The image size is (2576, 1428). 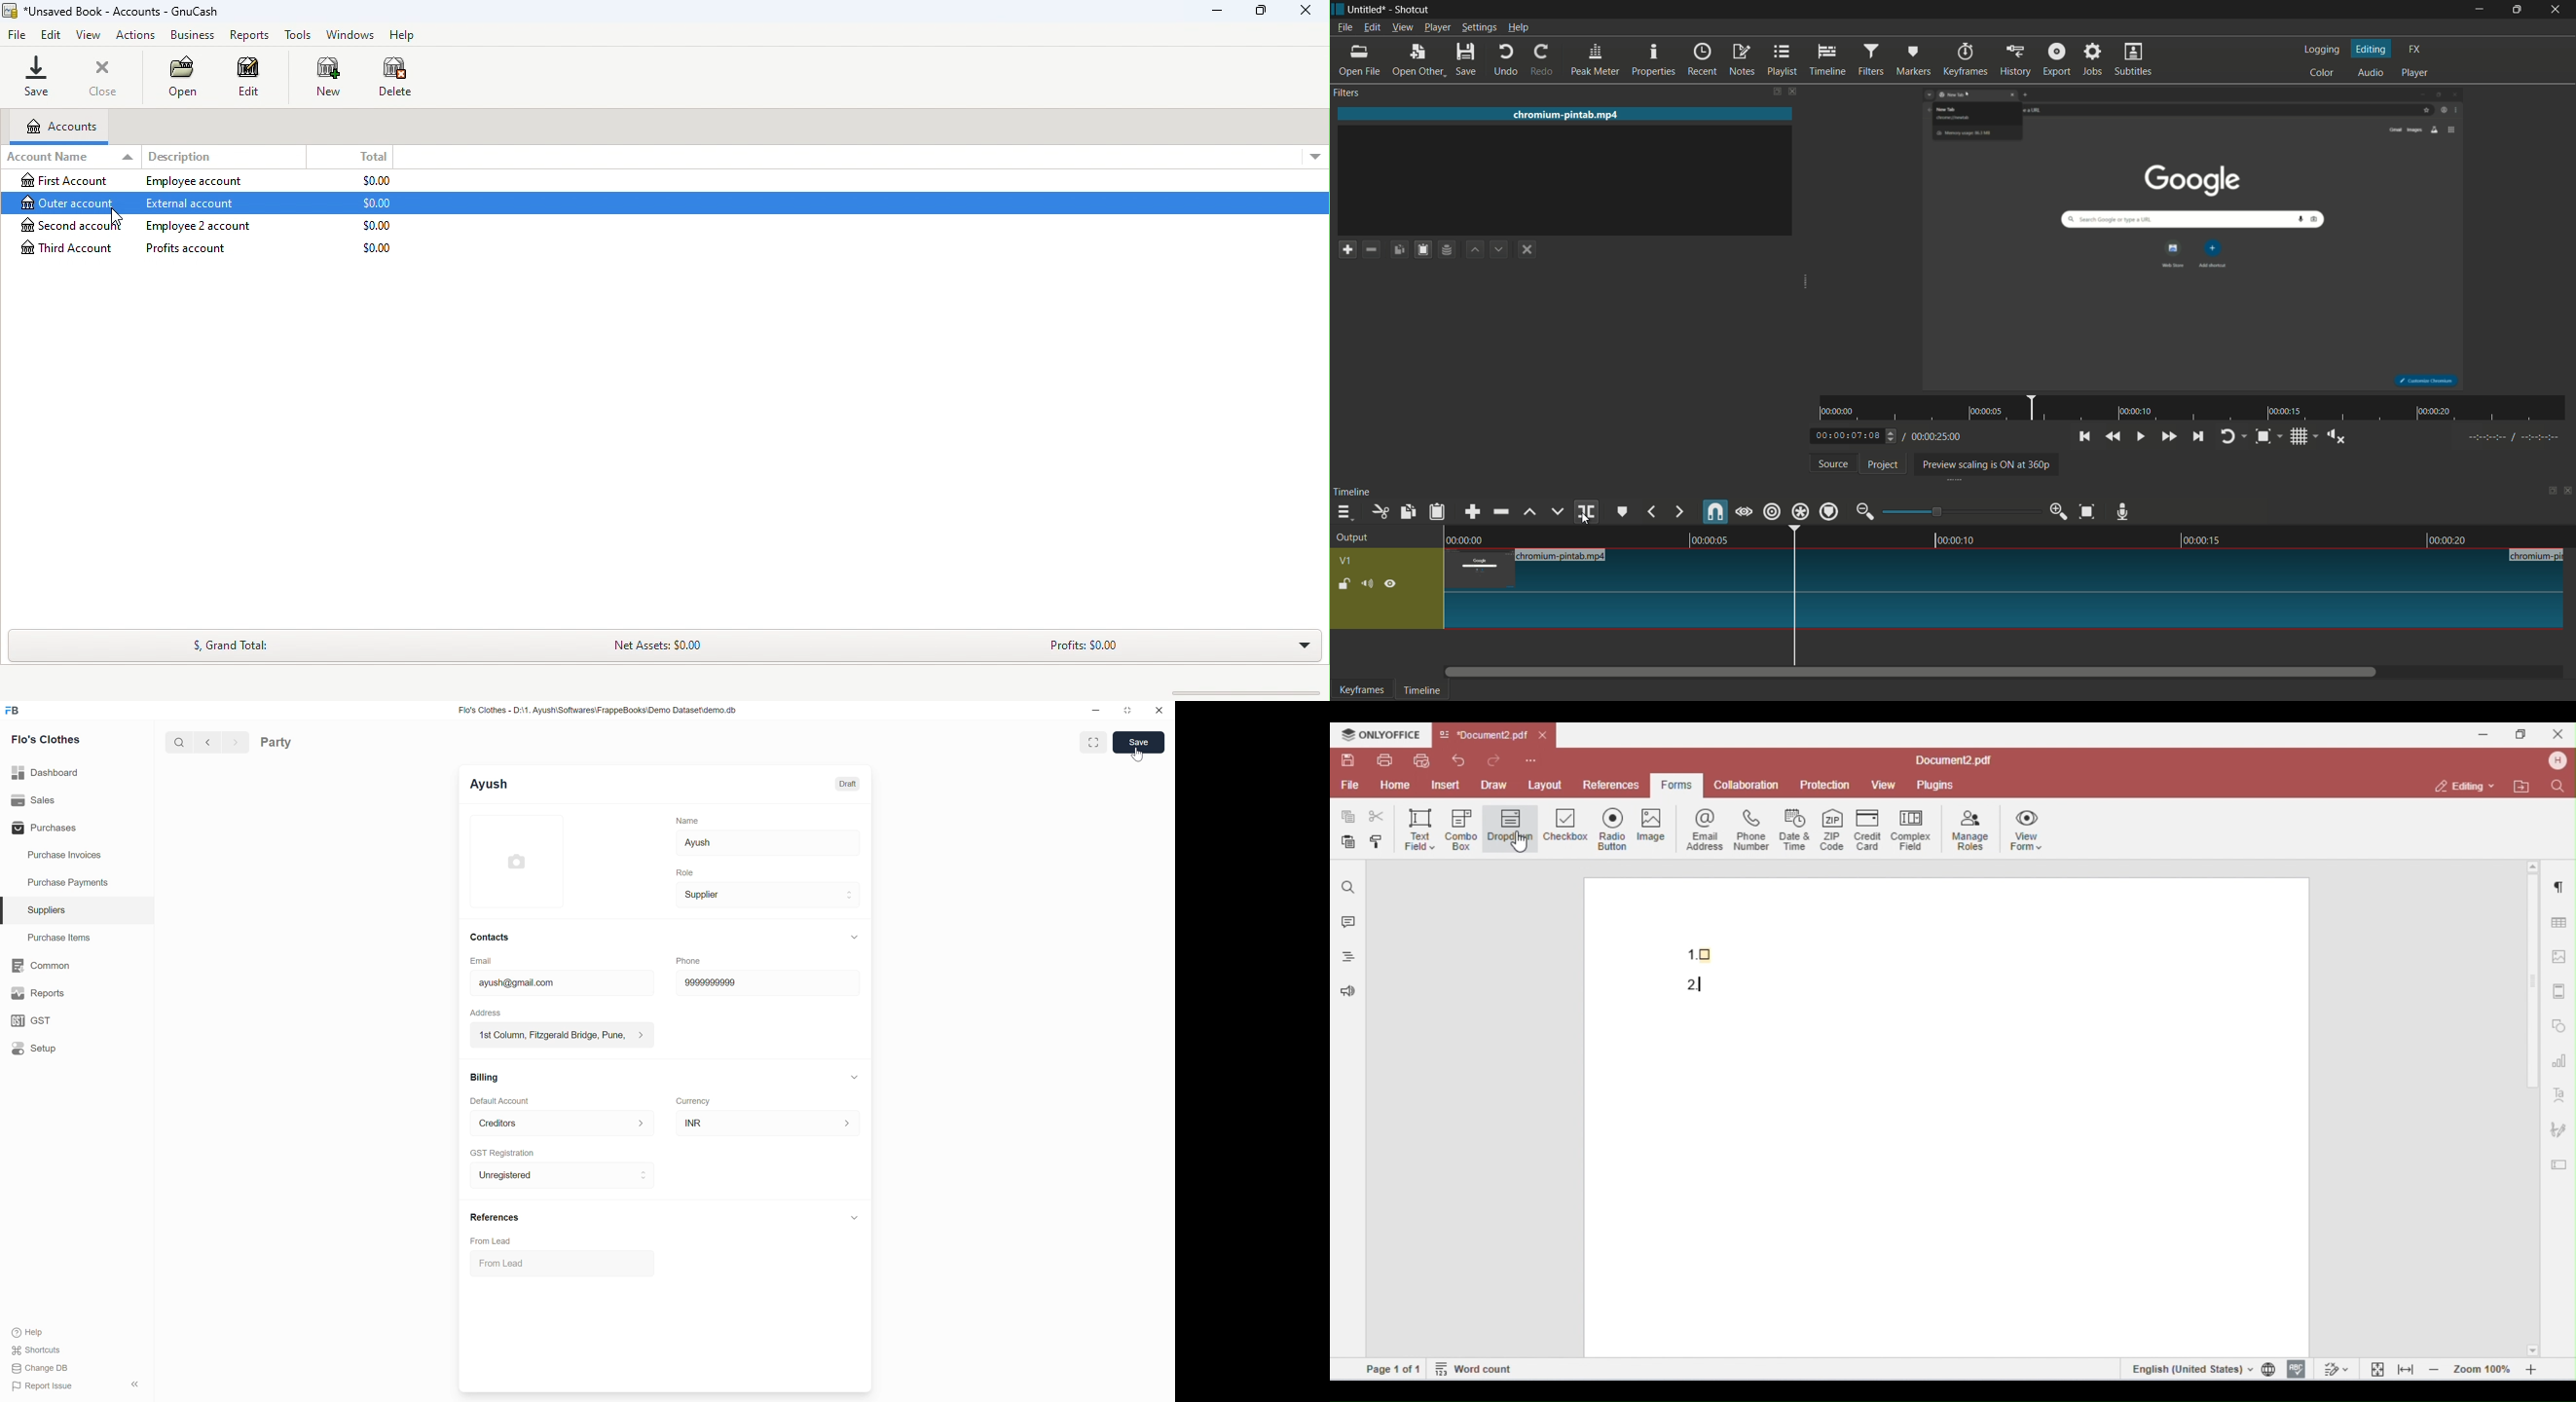 I want to click on GST, so click(x=76, y=1020).